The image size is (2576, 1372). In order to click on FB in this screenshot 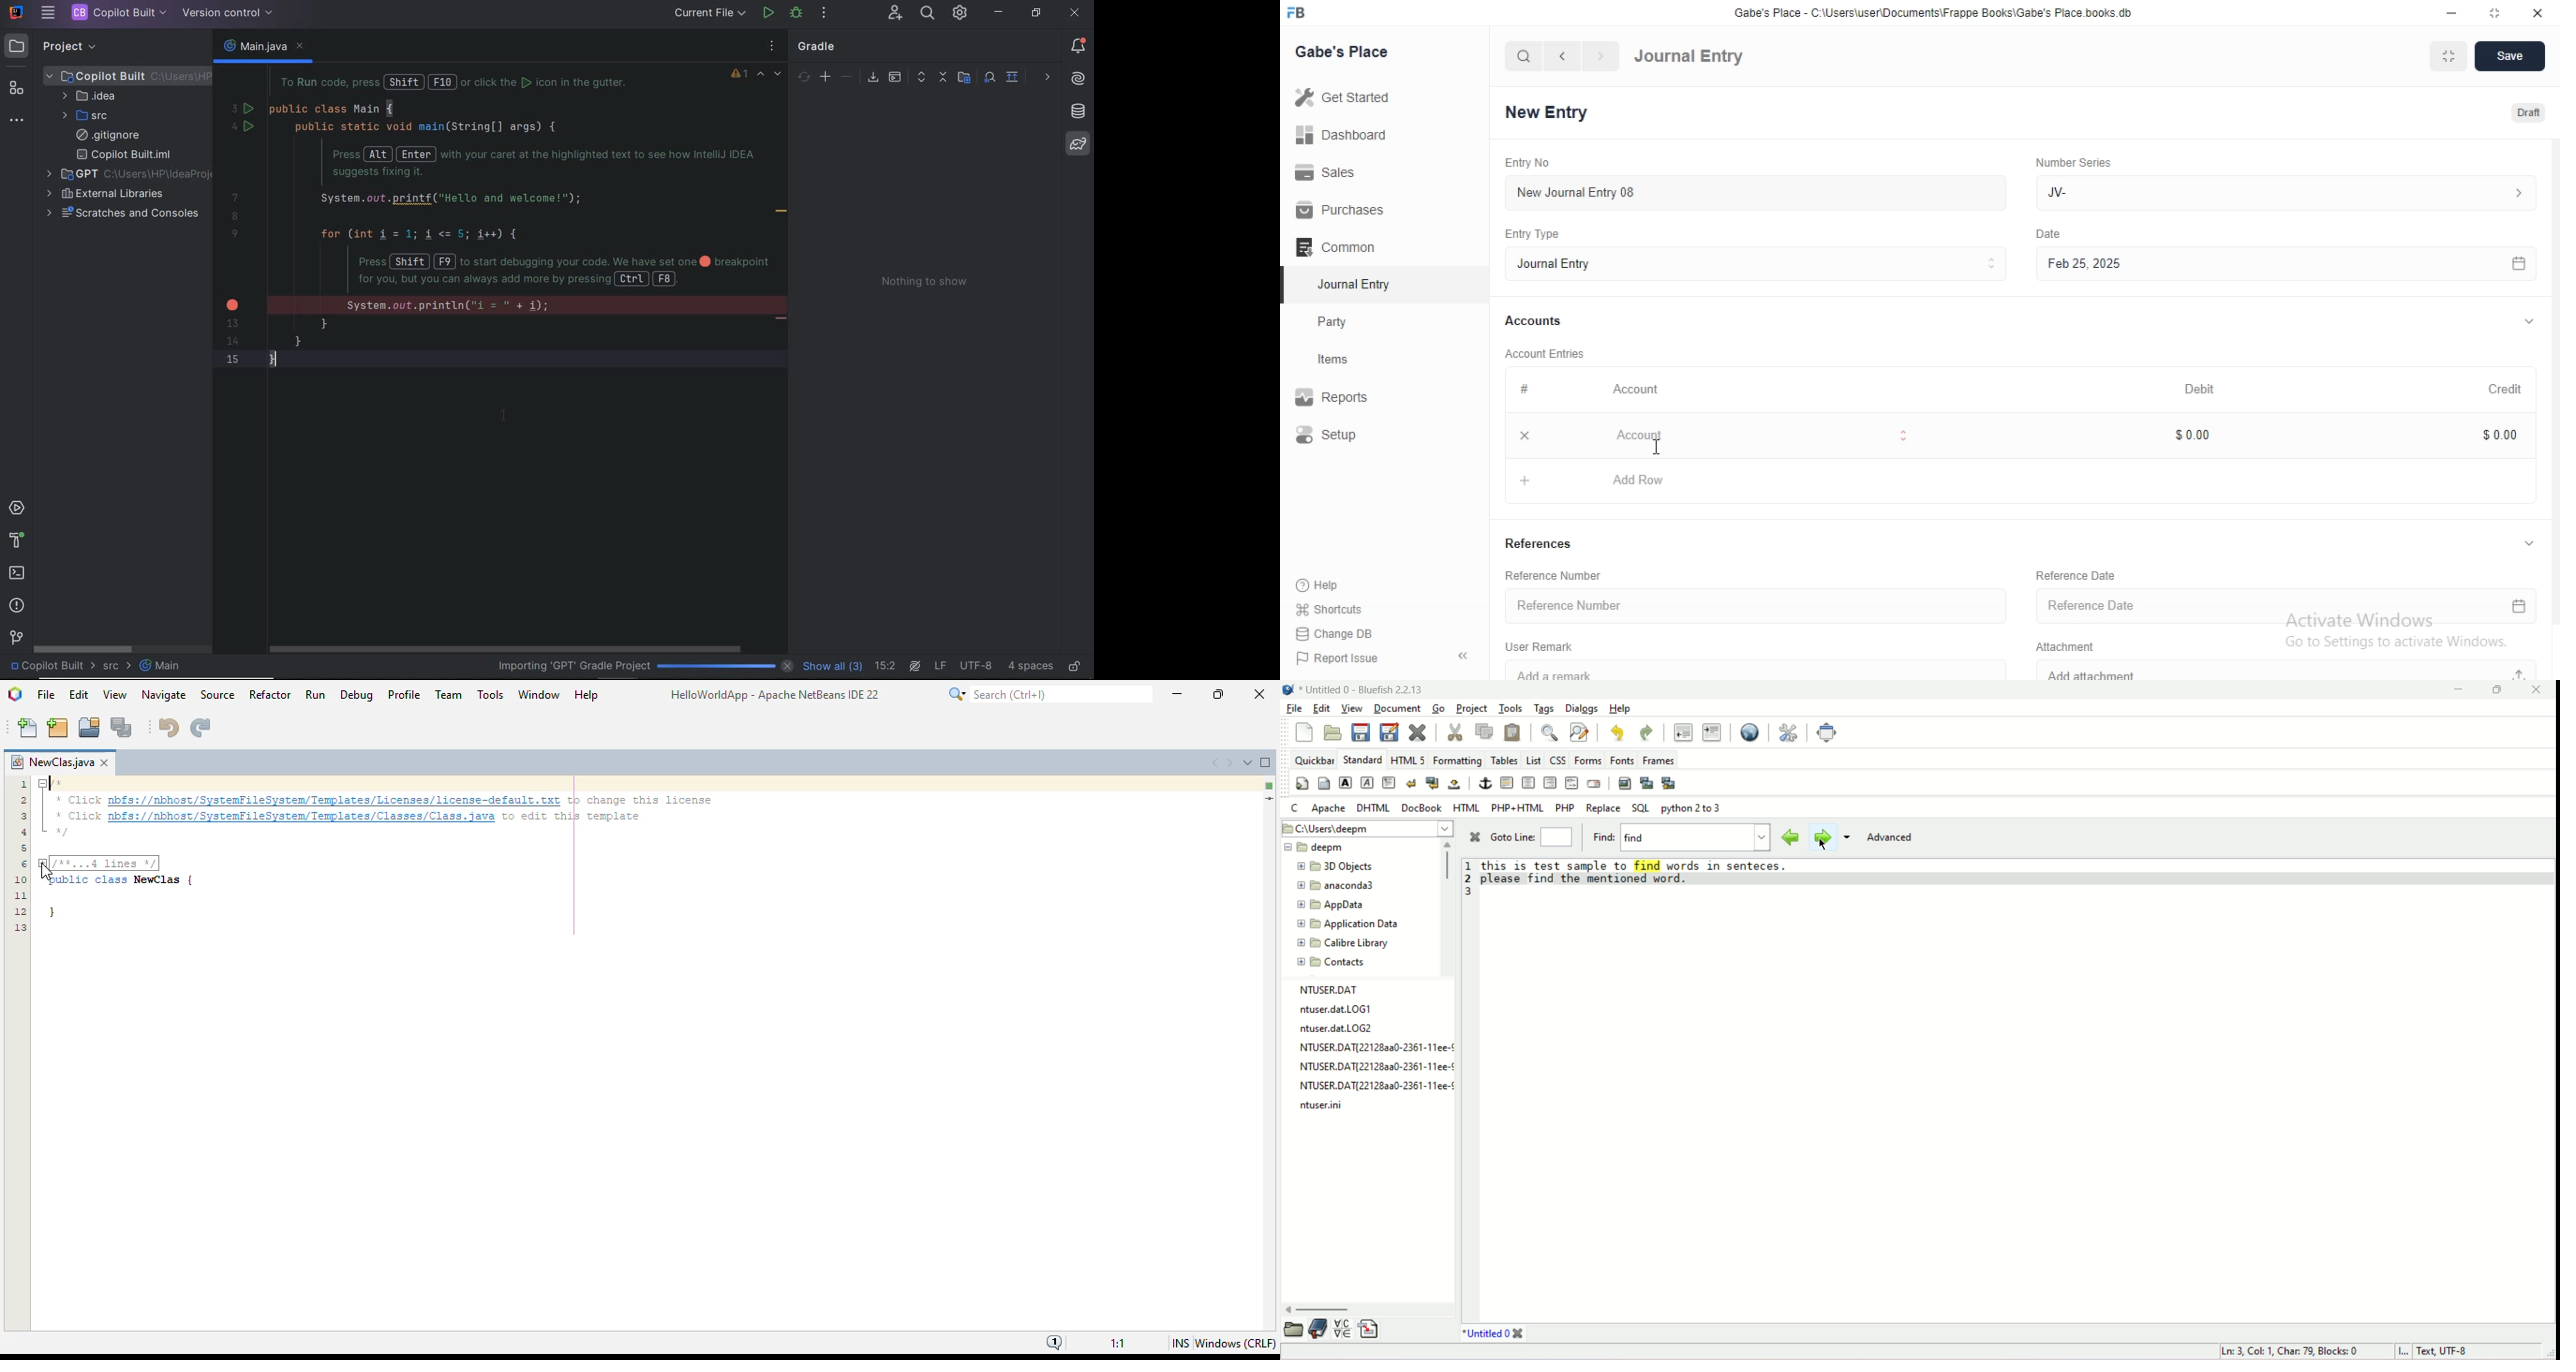, I will do `click(1298, 13)`.